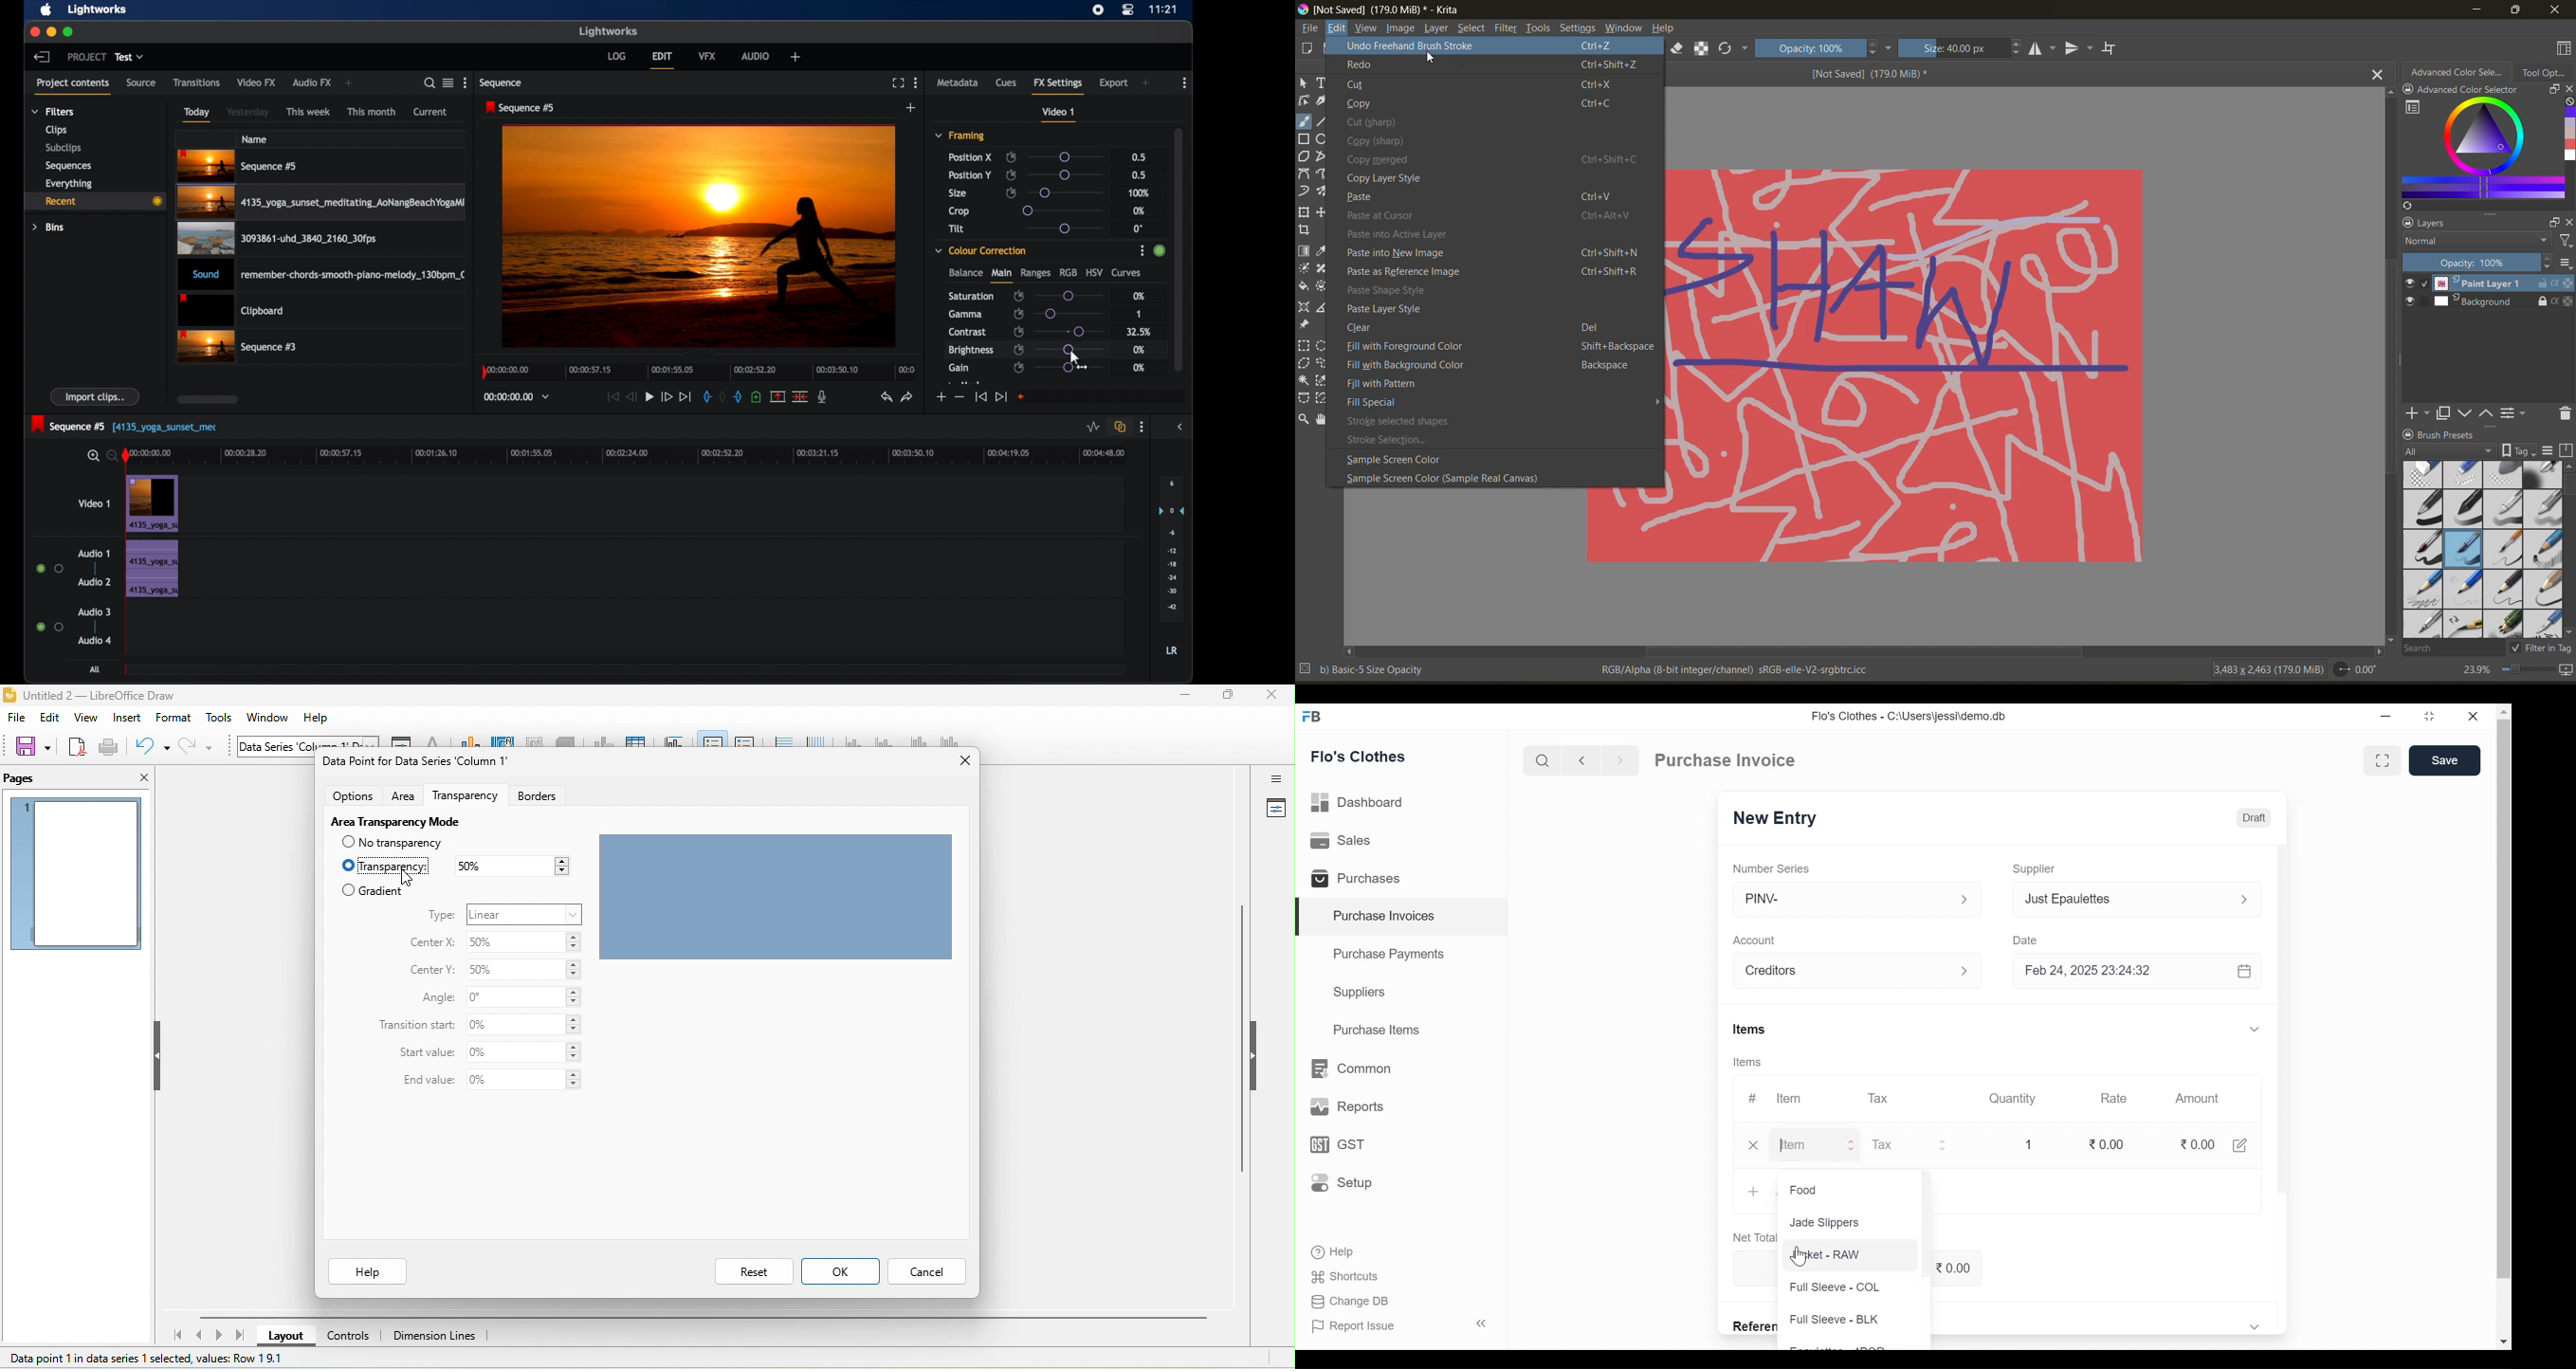  I want to click on Search, so click(1543, 760).